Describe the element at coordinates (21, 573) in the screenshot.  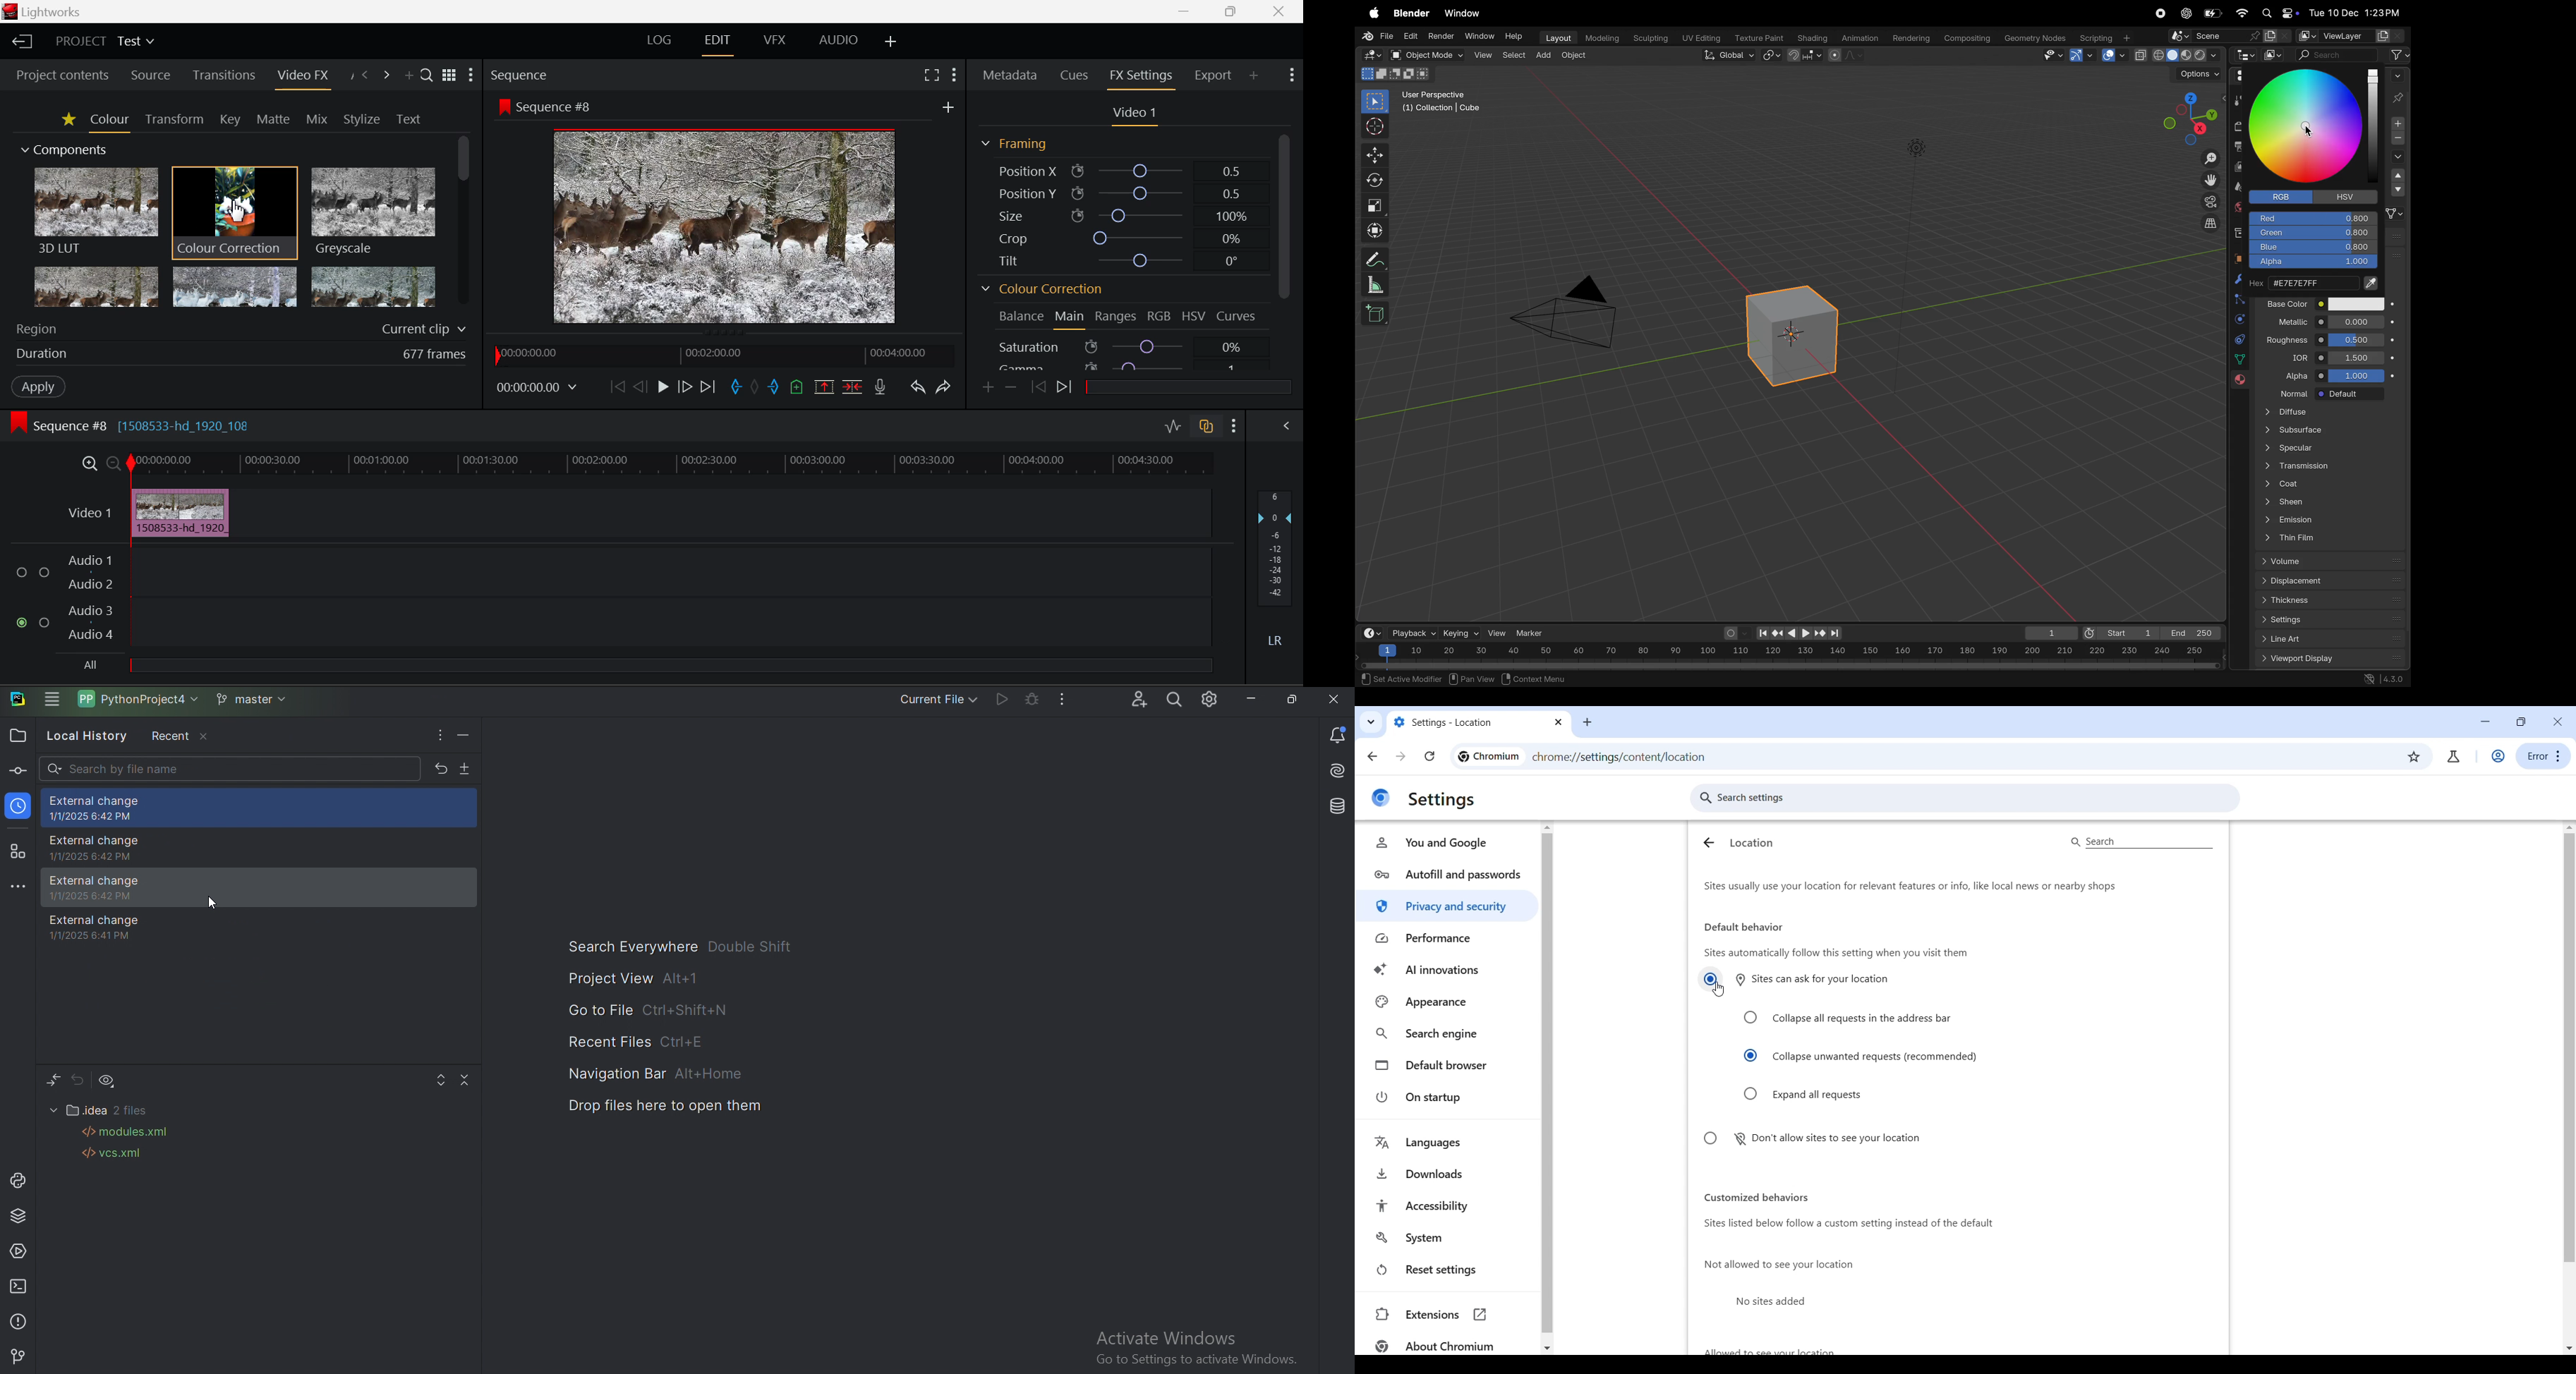
I see `Audio Input Checkbox` at that location.